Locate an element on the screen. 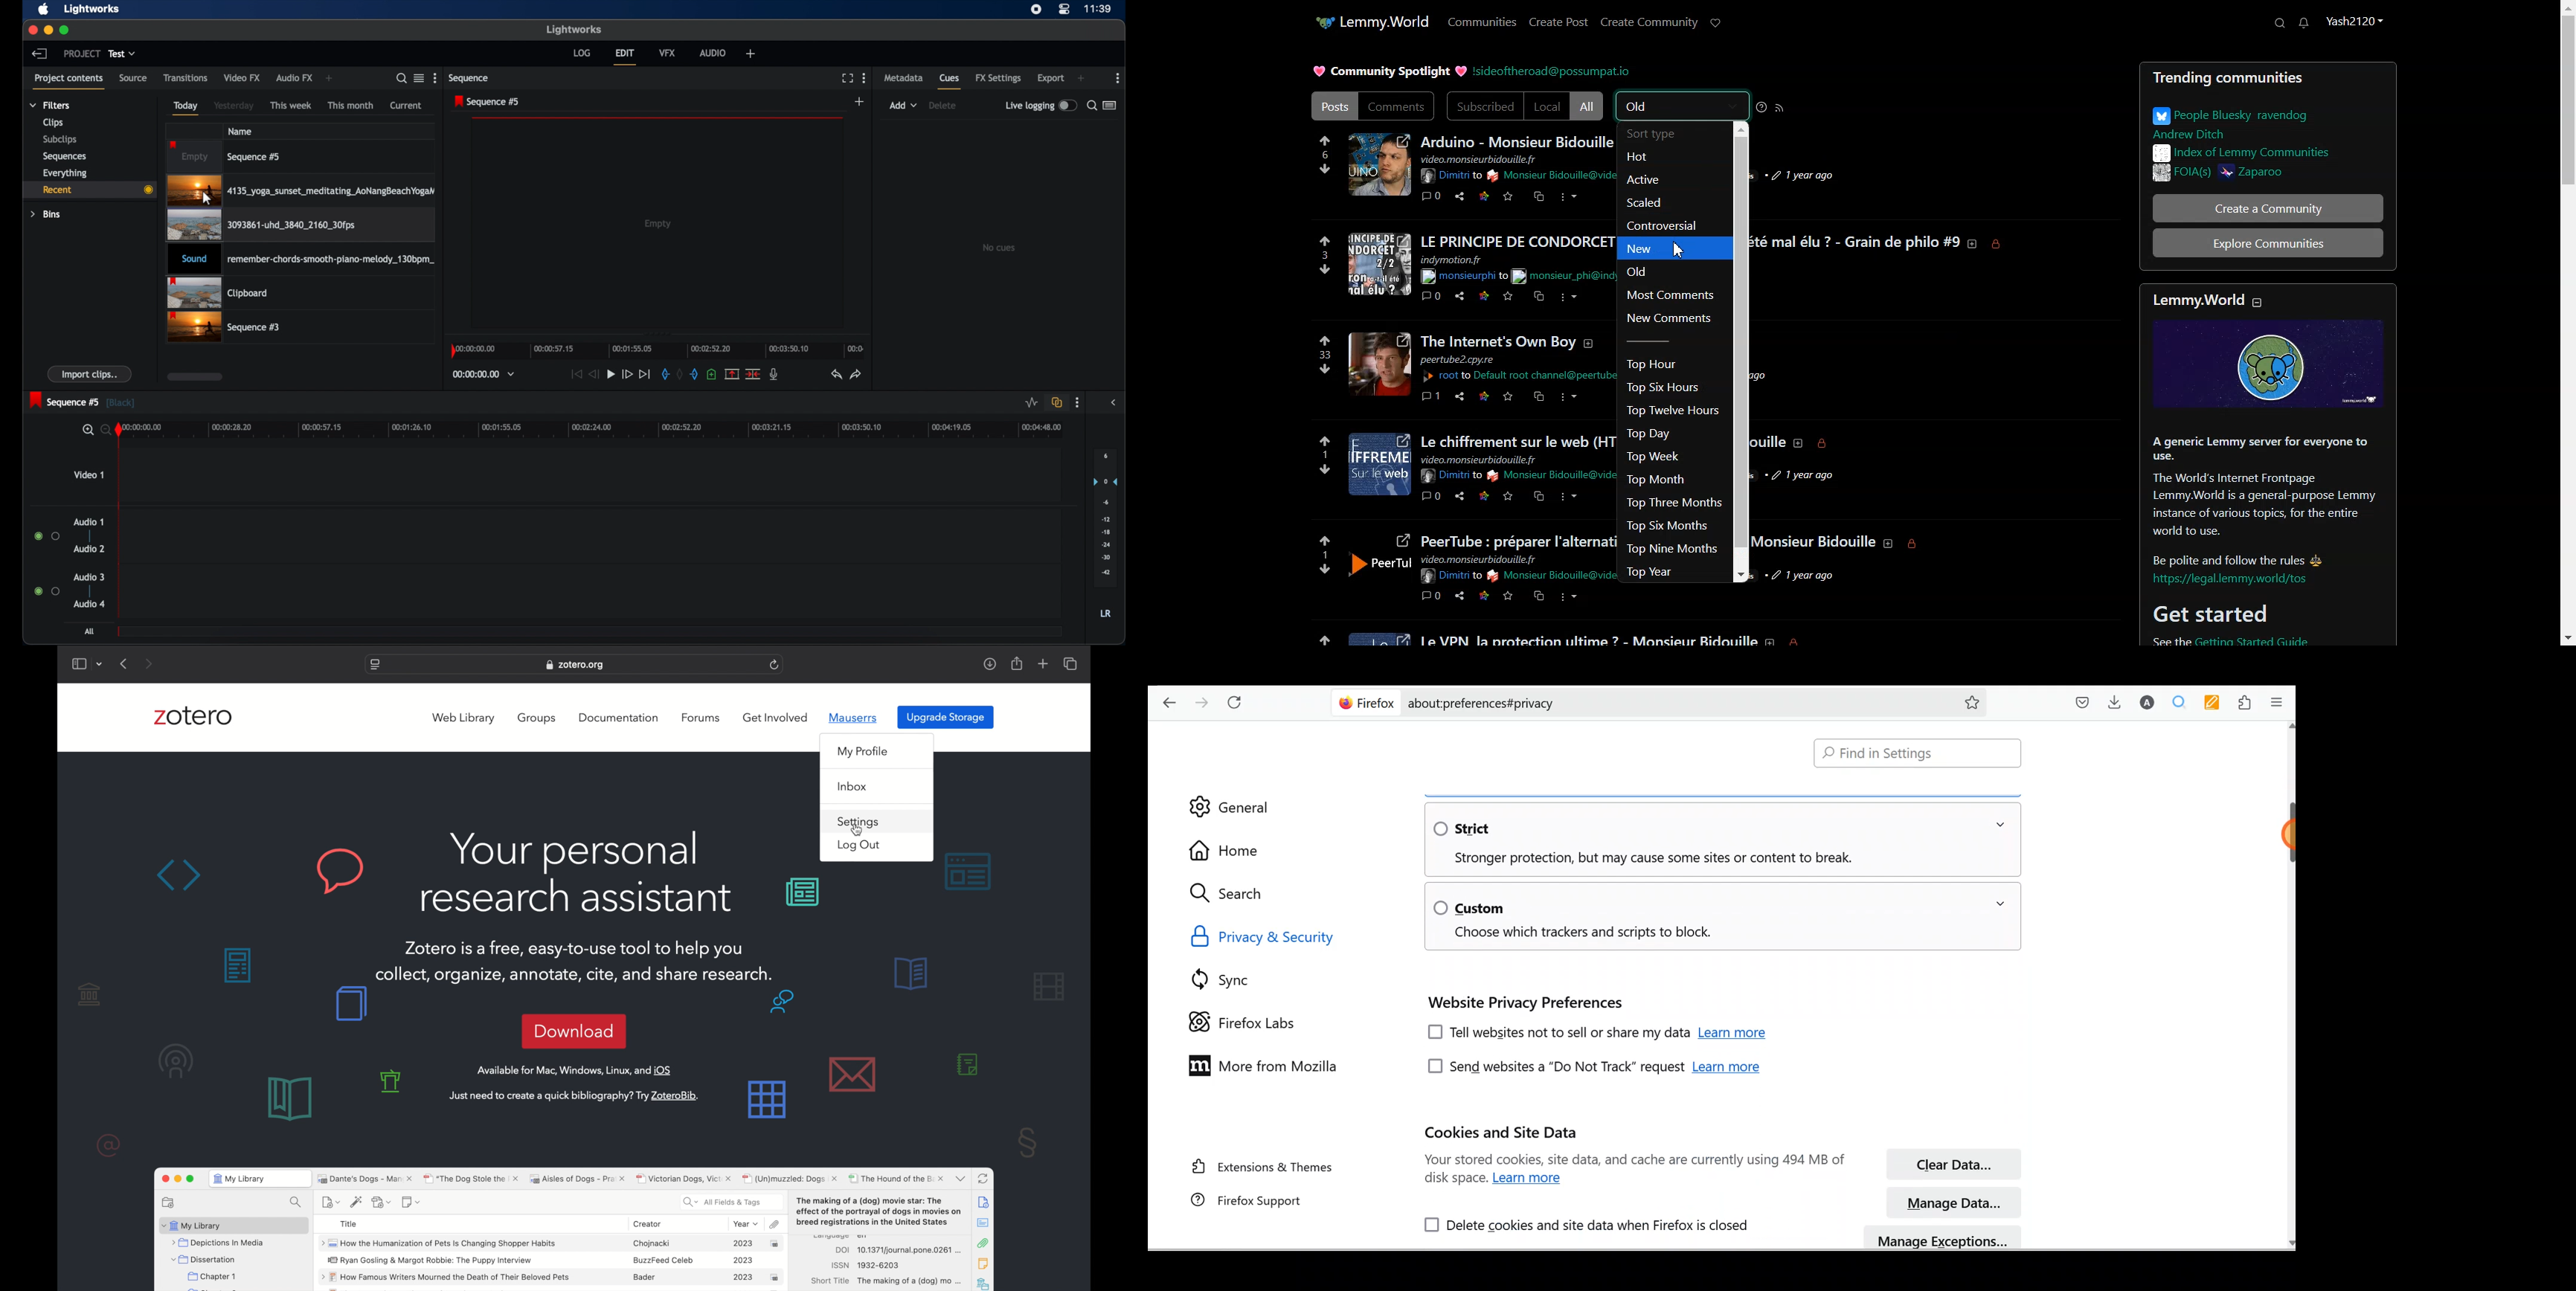  Website privacy preferences is located at coordinates (1523, 1002).